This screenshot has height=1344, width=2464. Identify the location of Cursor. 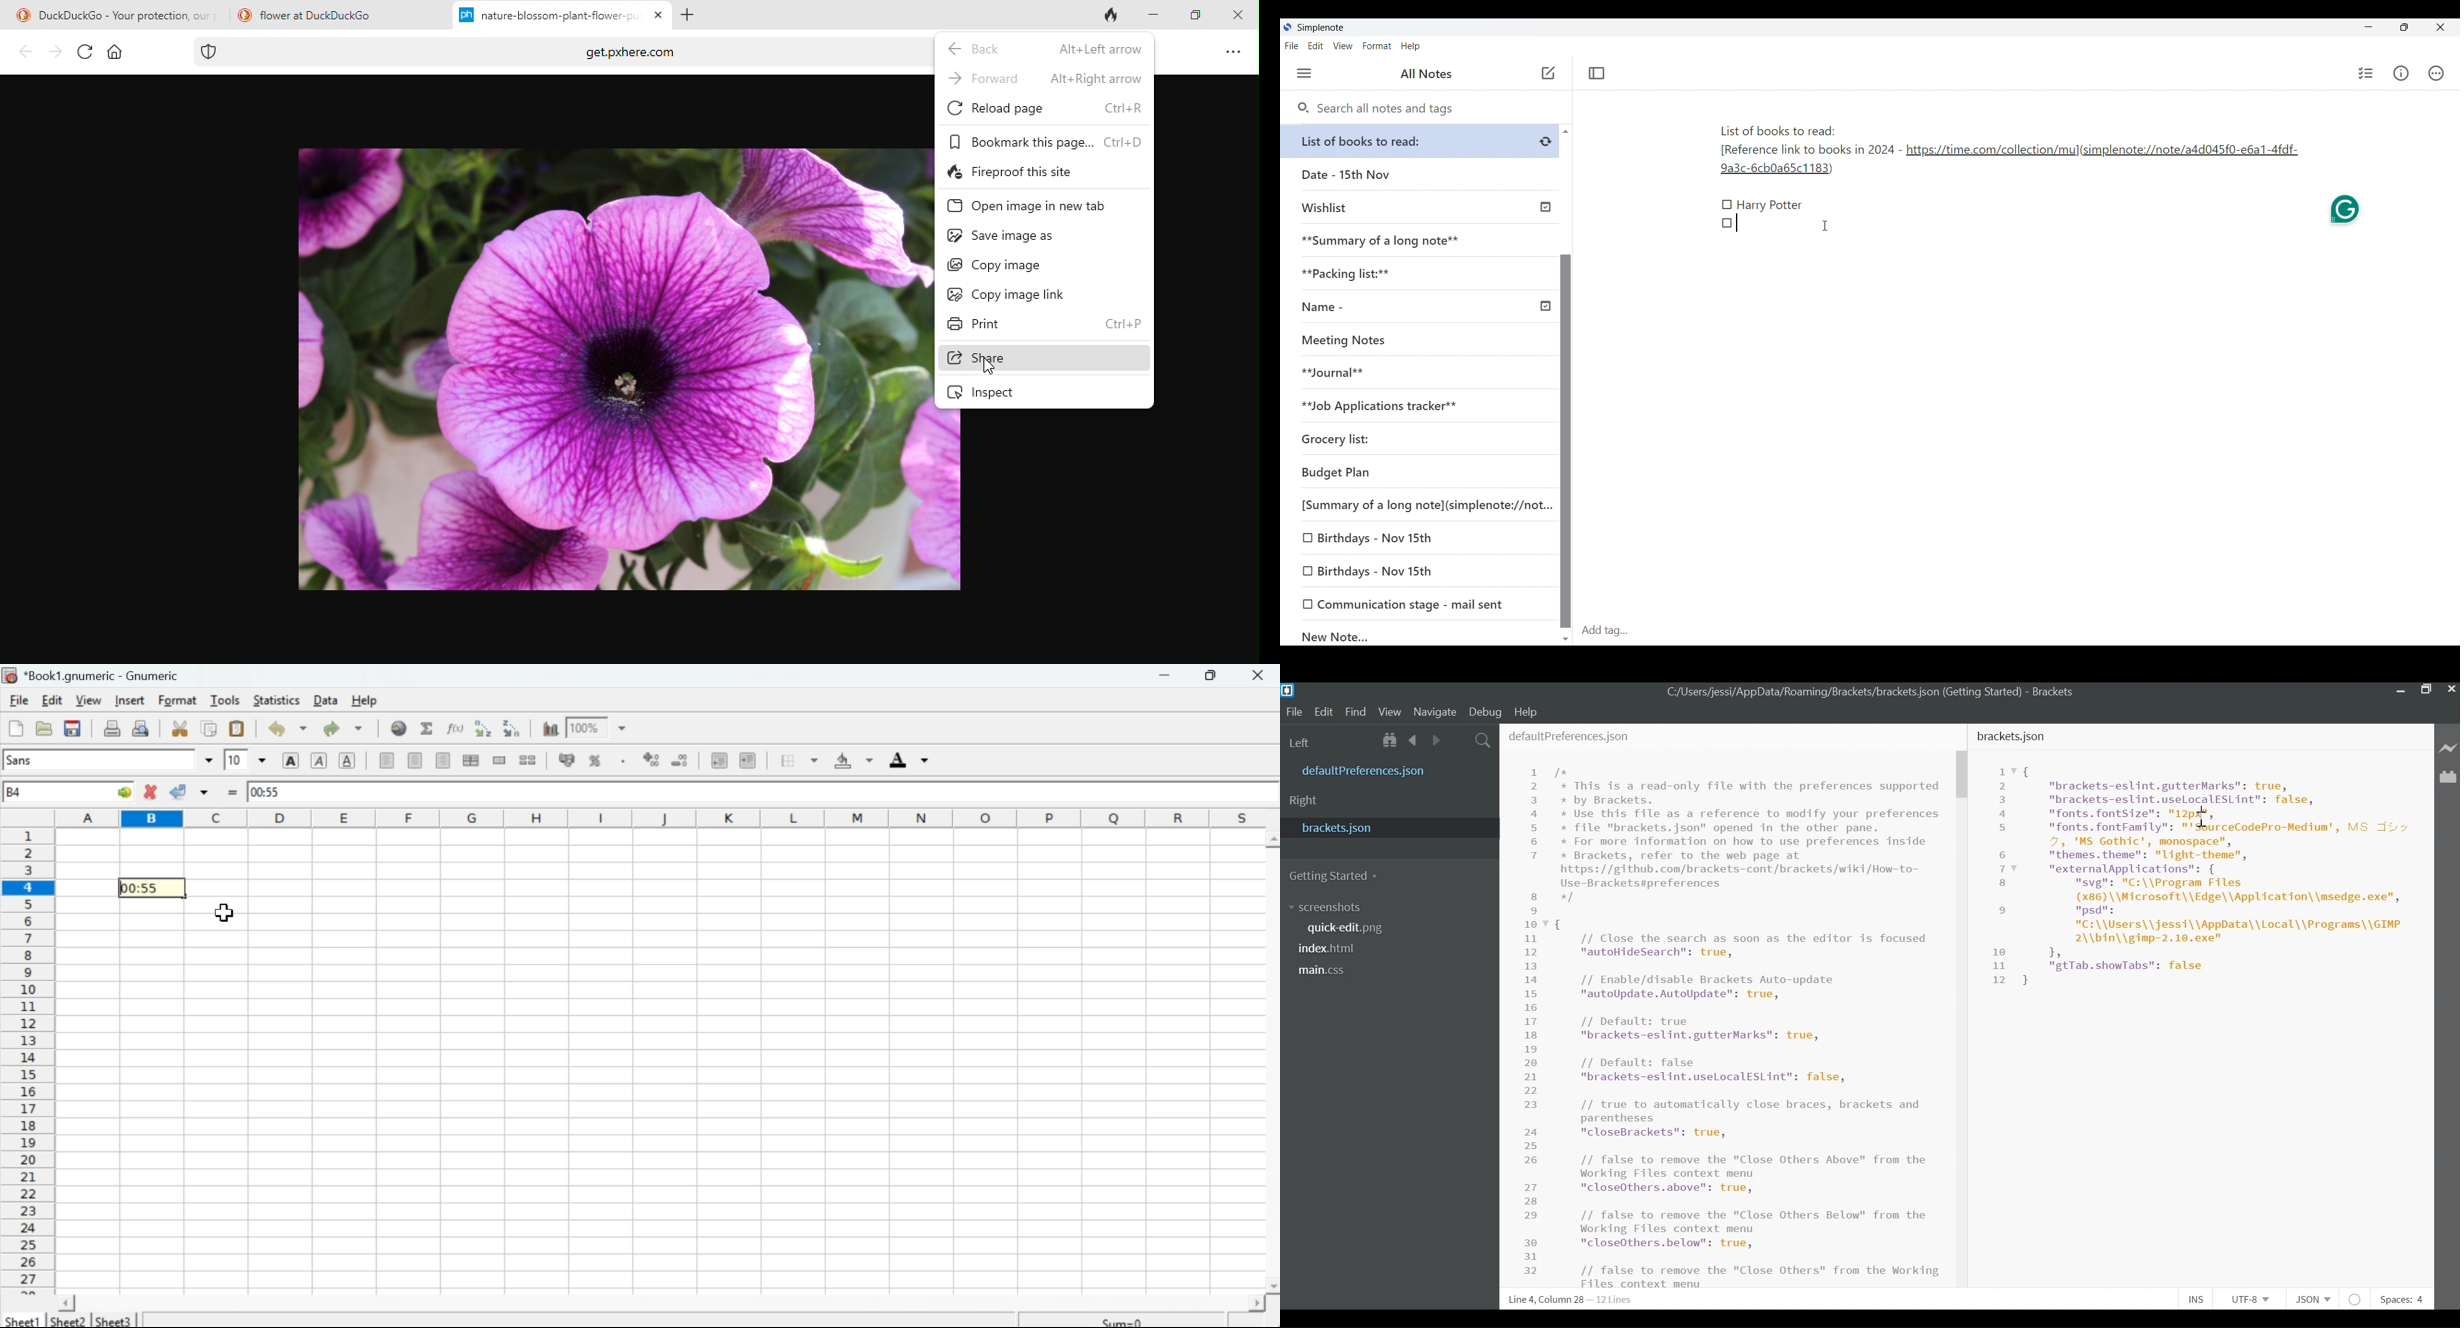
(1827, 226).